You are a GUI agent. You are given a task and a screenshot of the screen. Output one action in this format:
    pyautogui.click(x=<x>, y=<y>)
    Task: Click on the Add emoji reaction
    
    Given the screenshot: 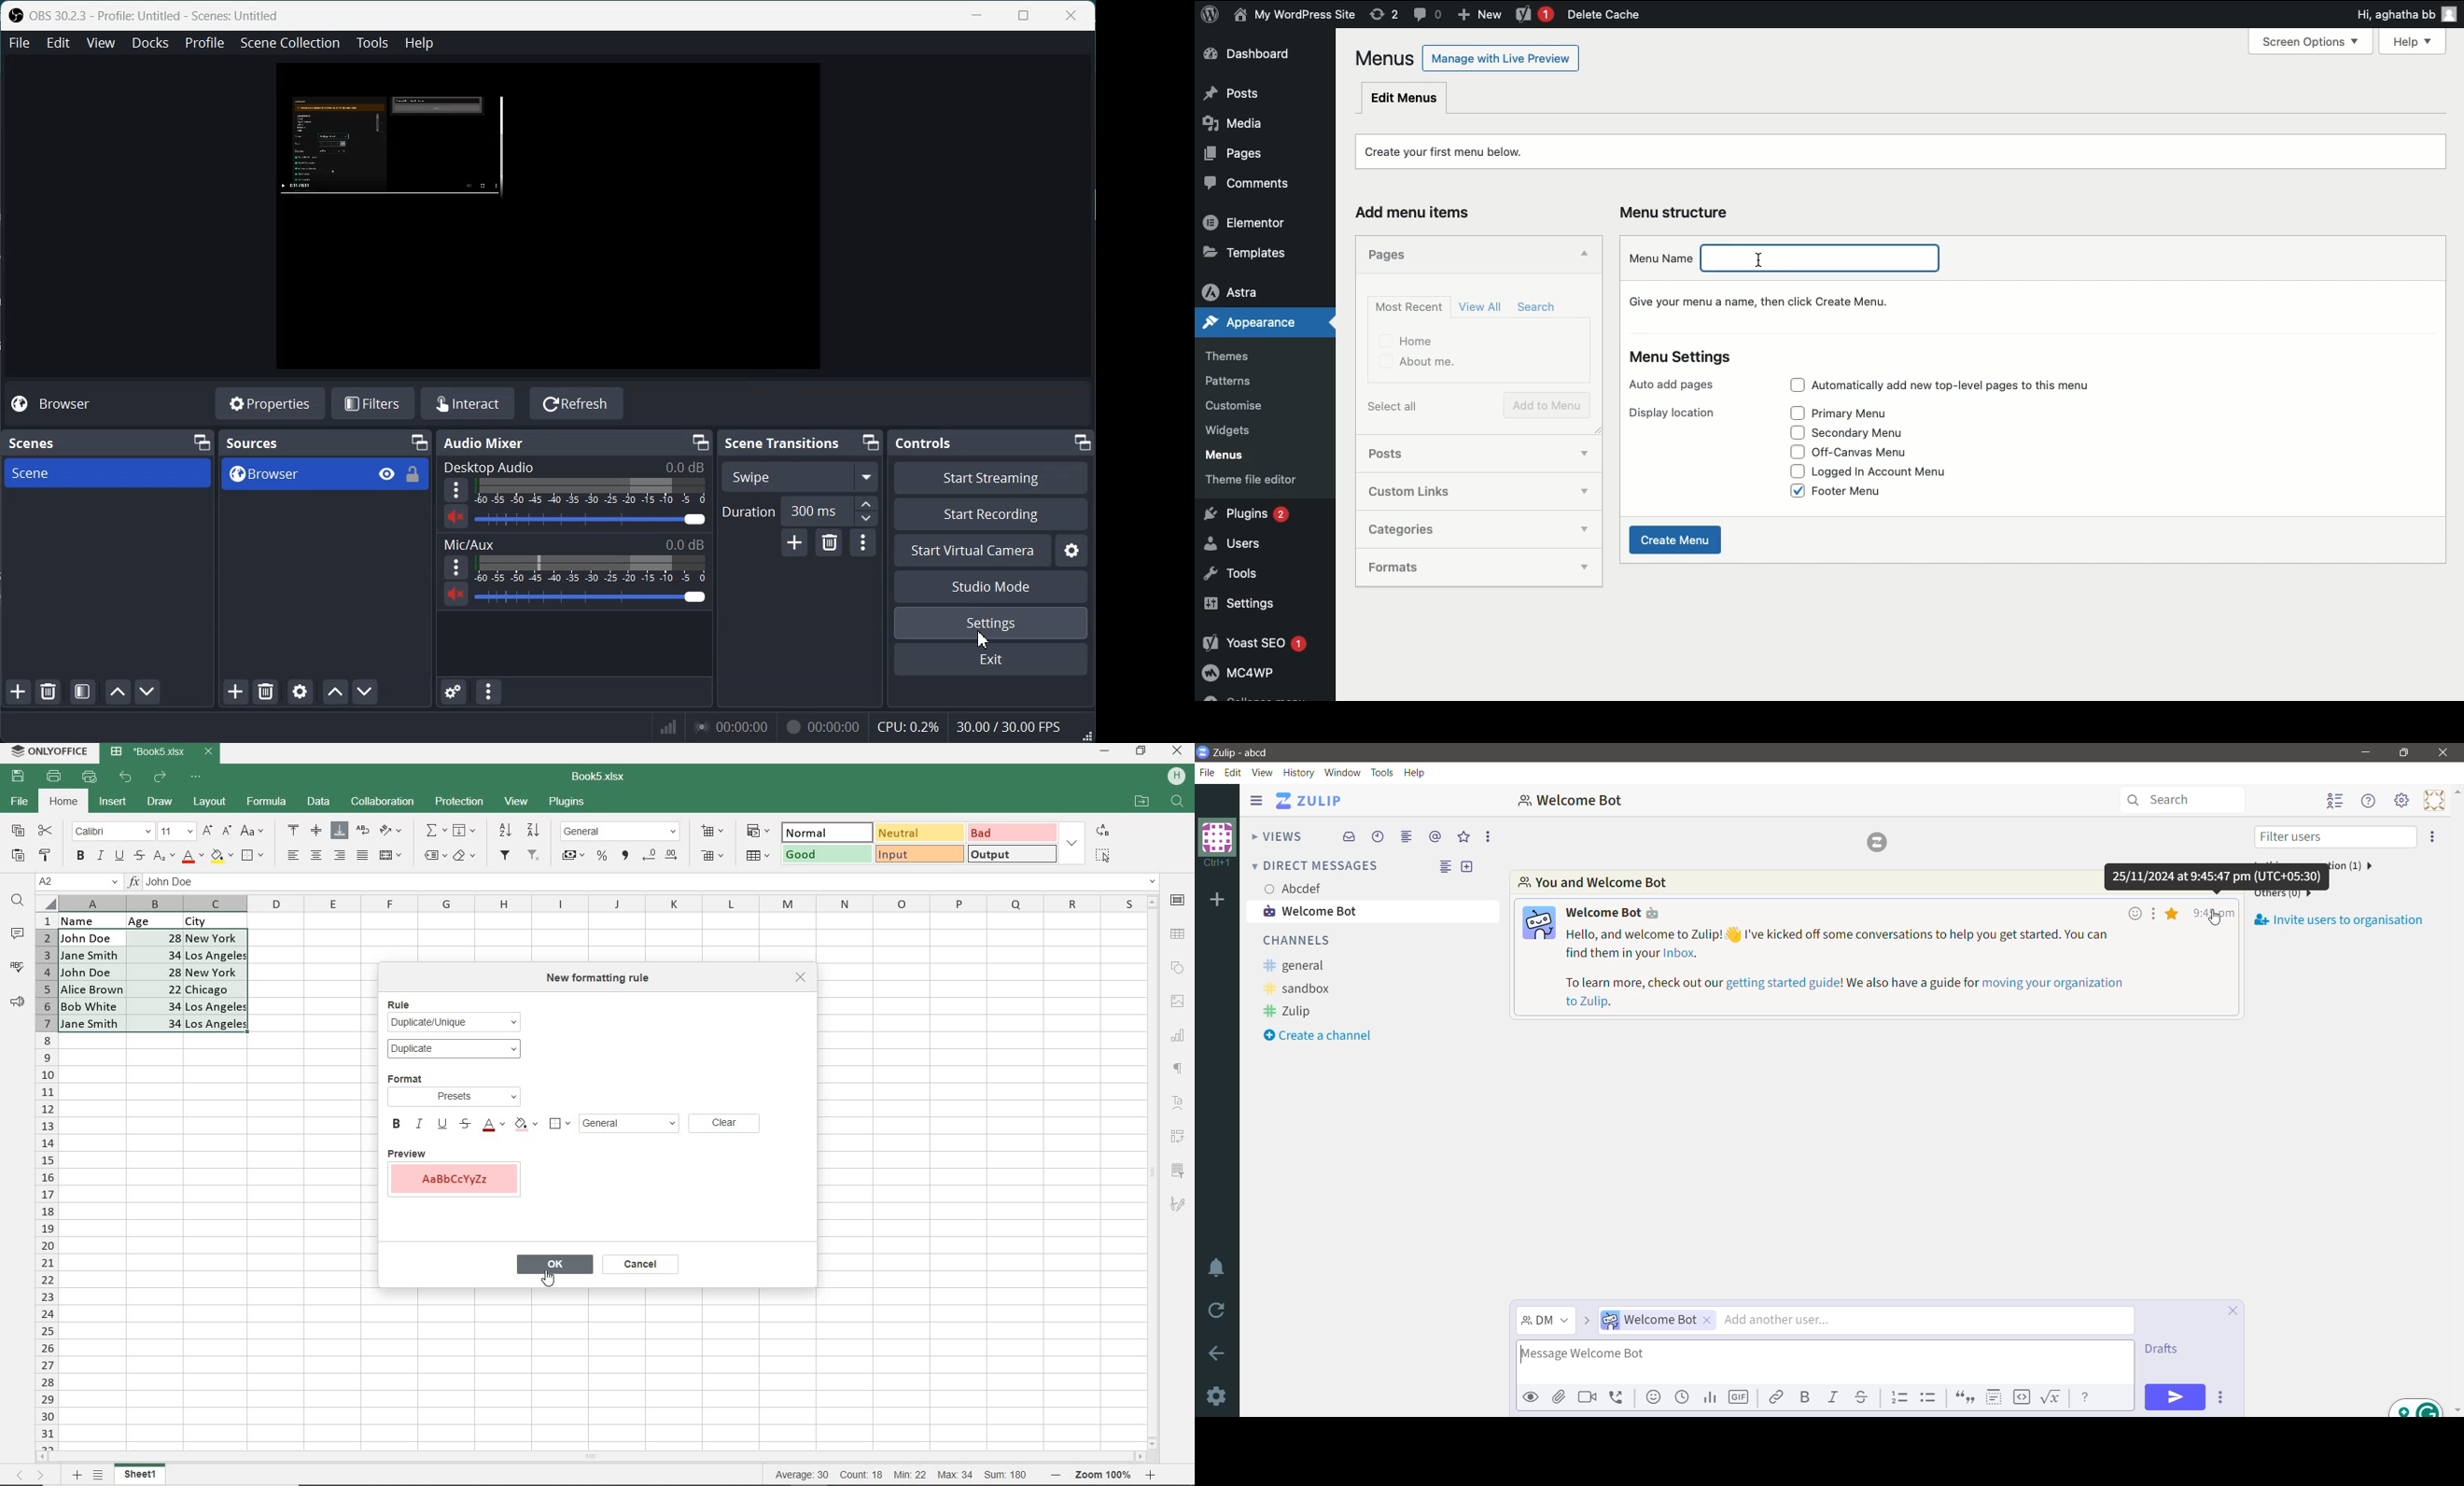 What is the action you would take?
    pyautogui.click(x=2133, y=914)
    